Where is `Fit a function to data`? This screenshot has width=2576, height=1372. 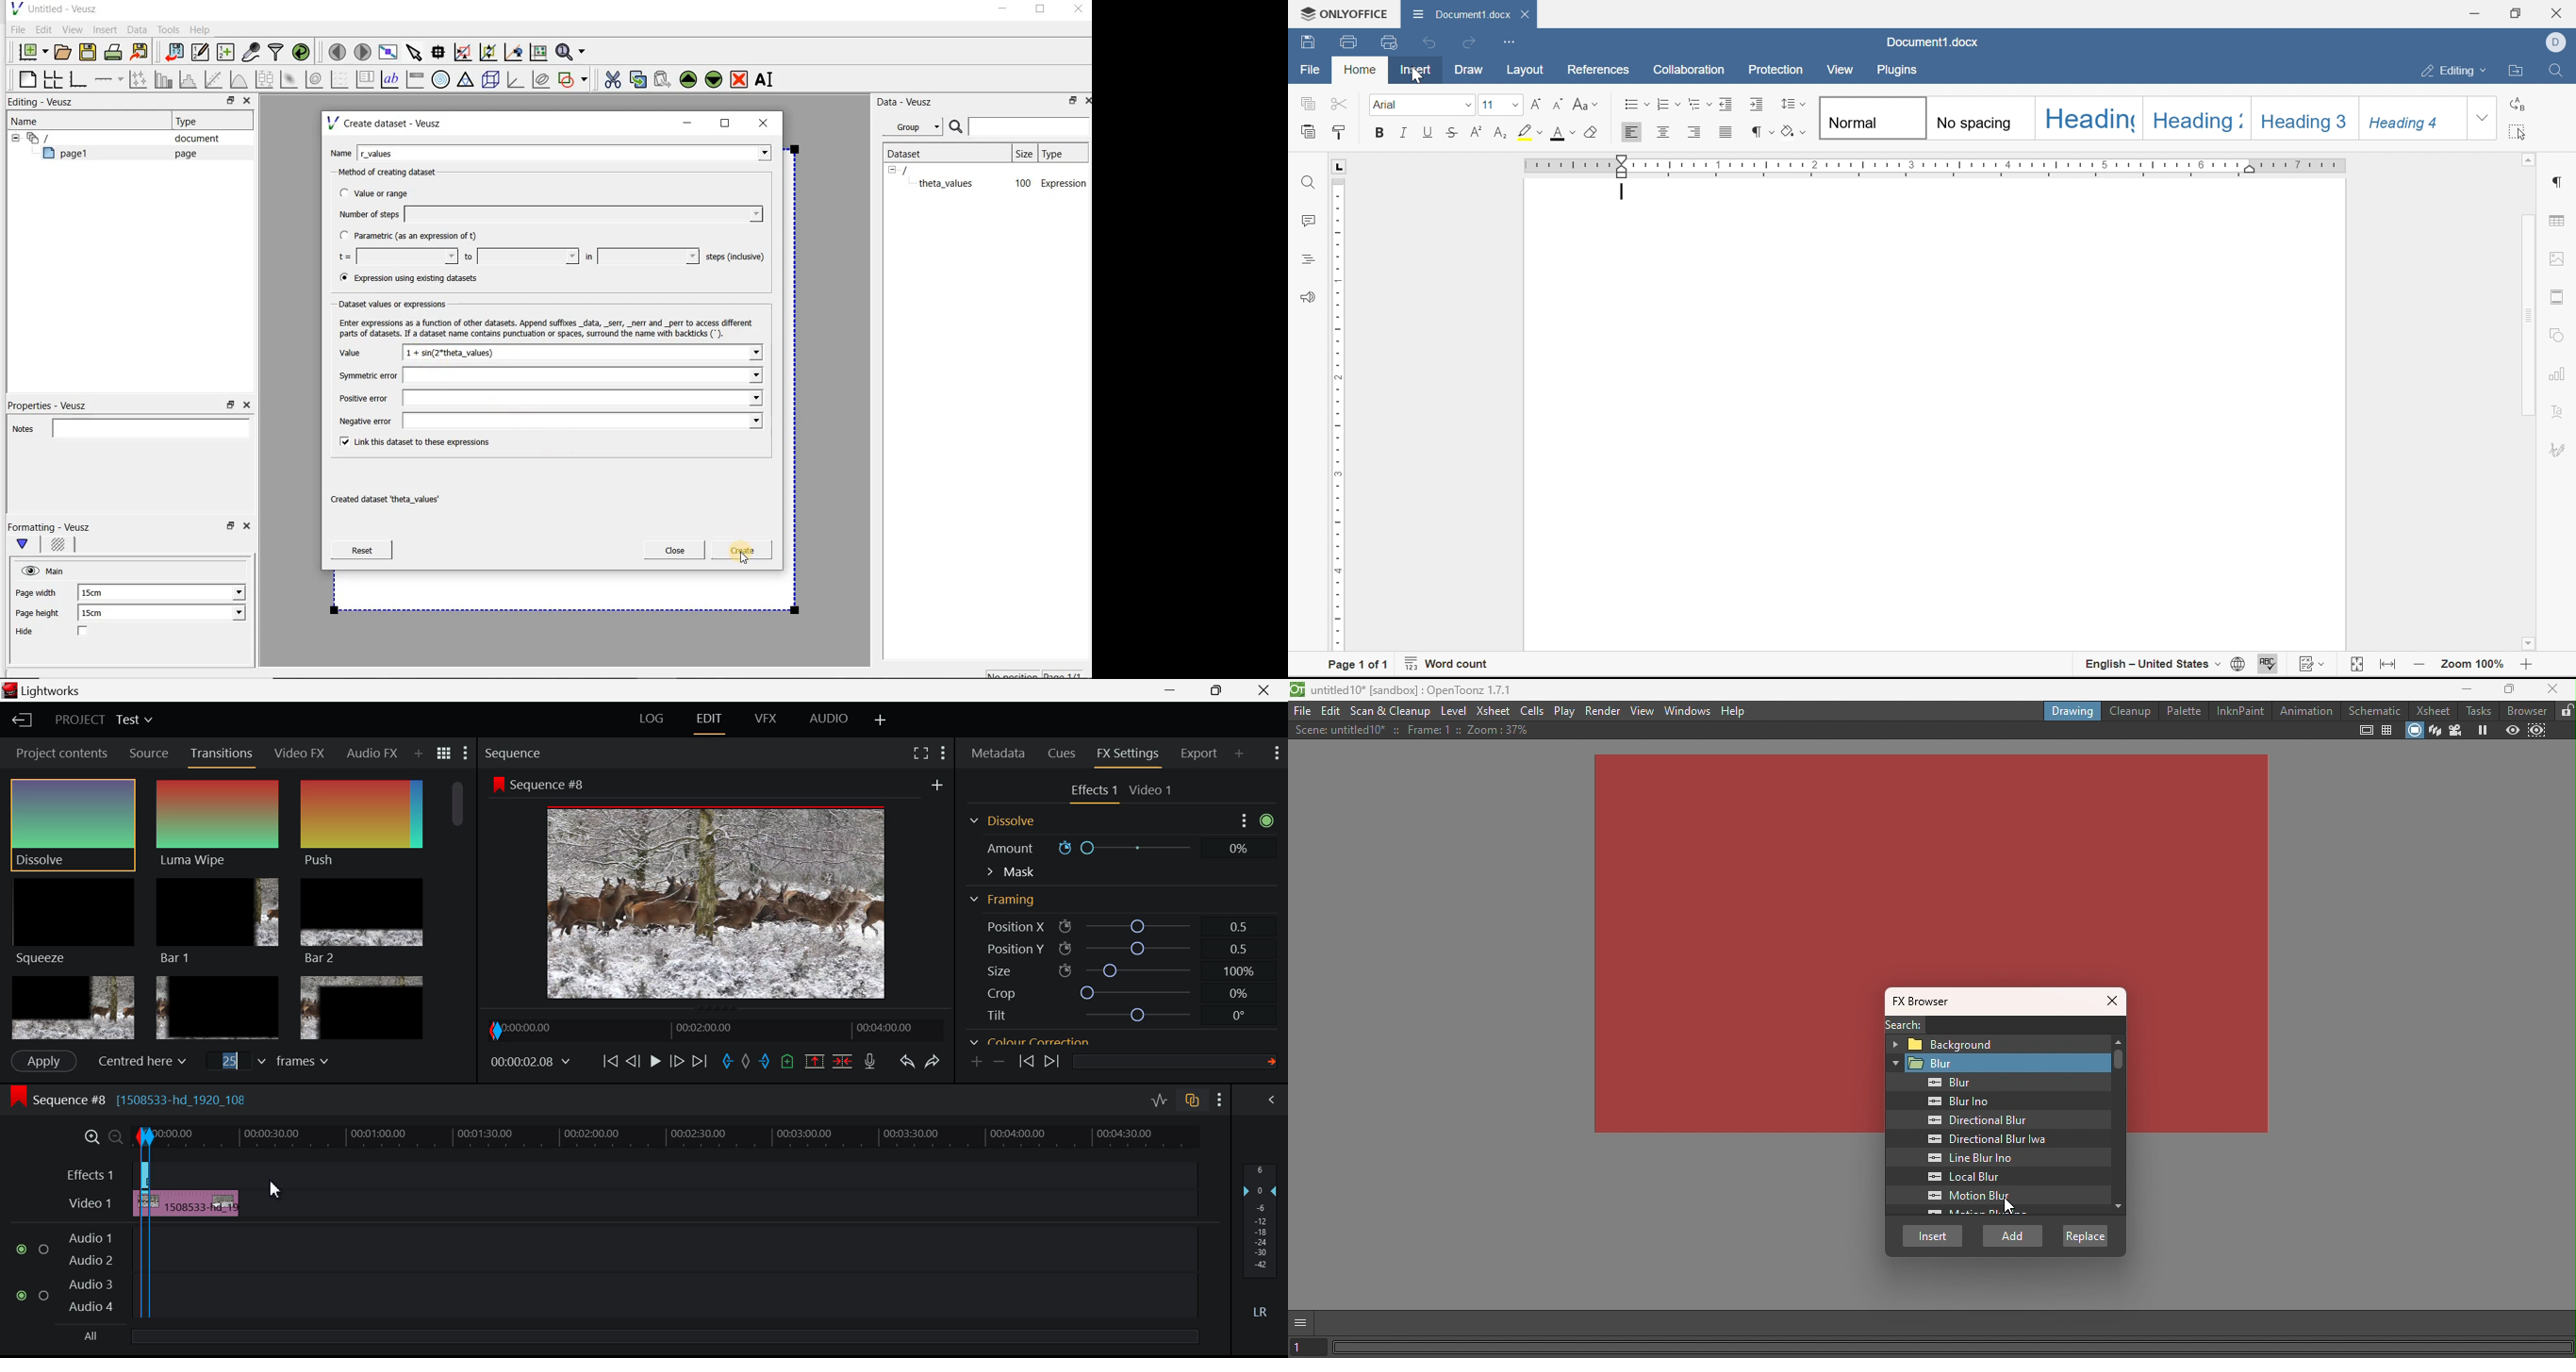
Fit a function to data is located at coordinates (215, 79).